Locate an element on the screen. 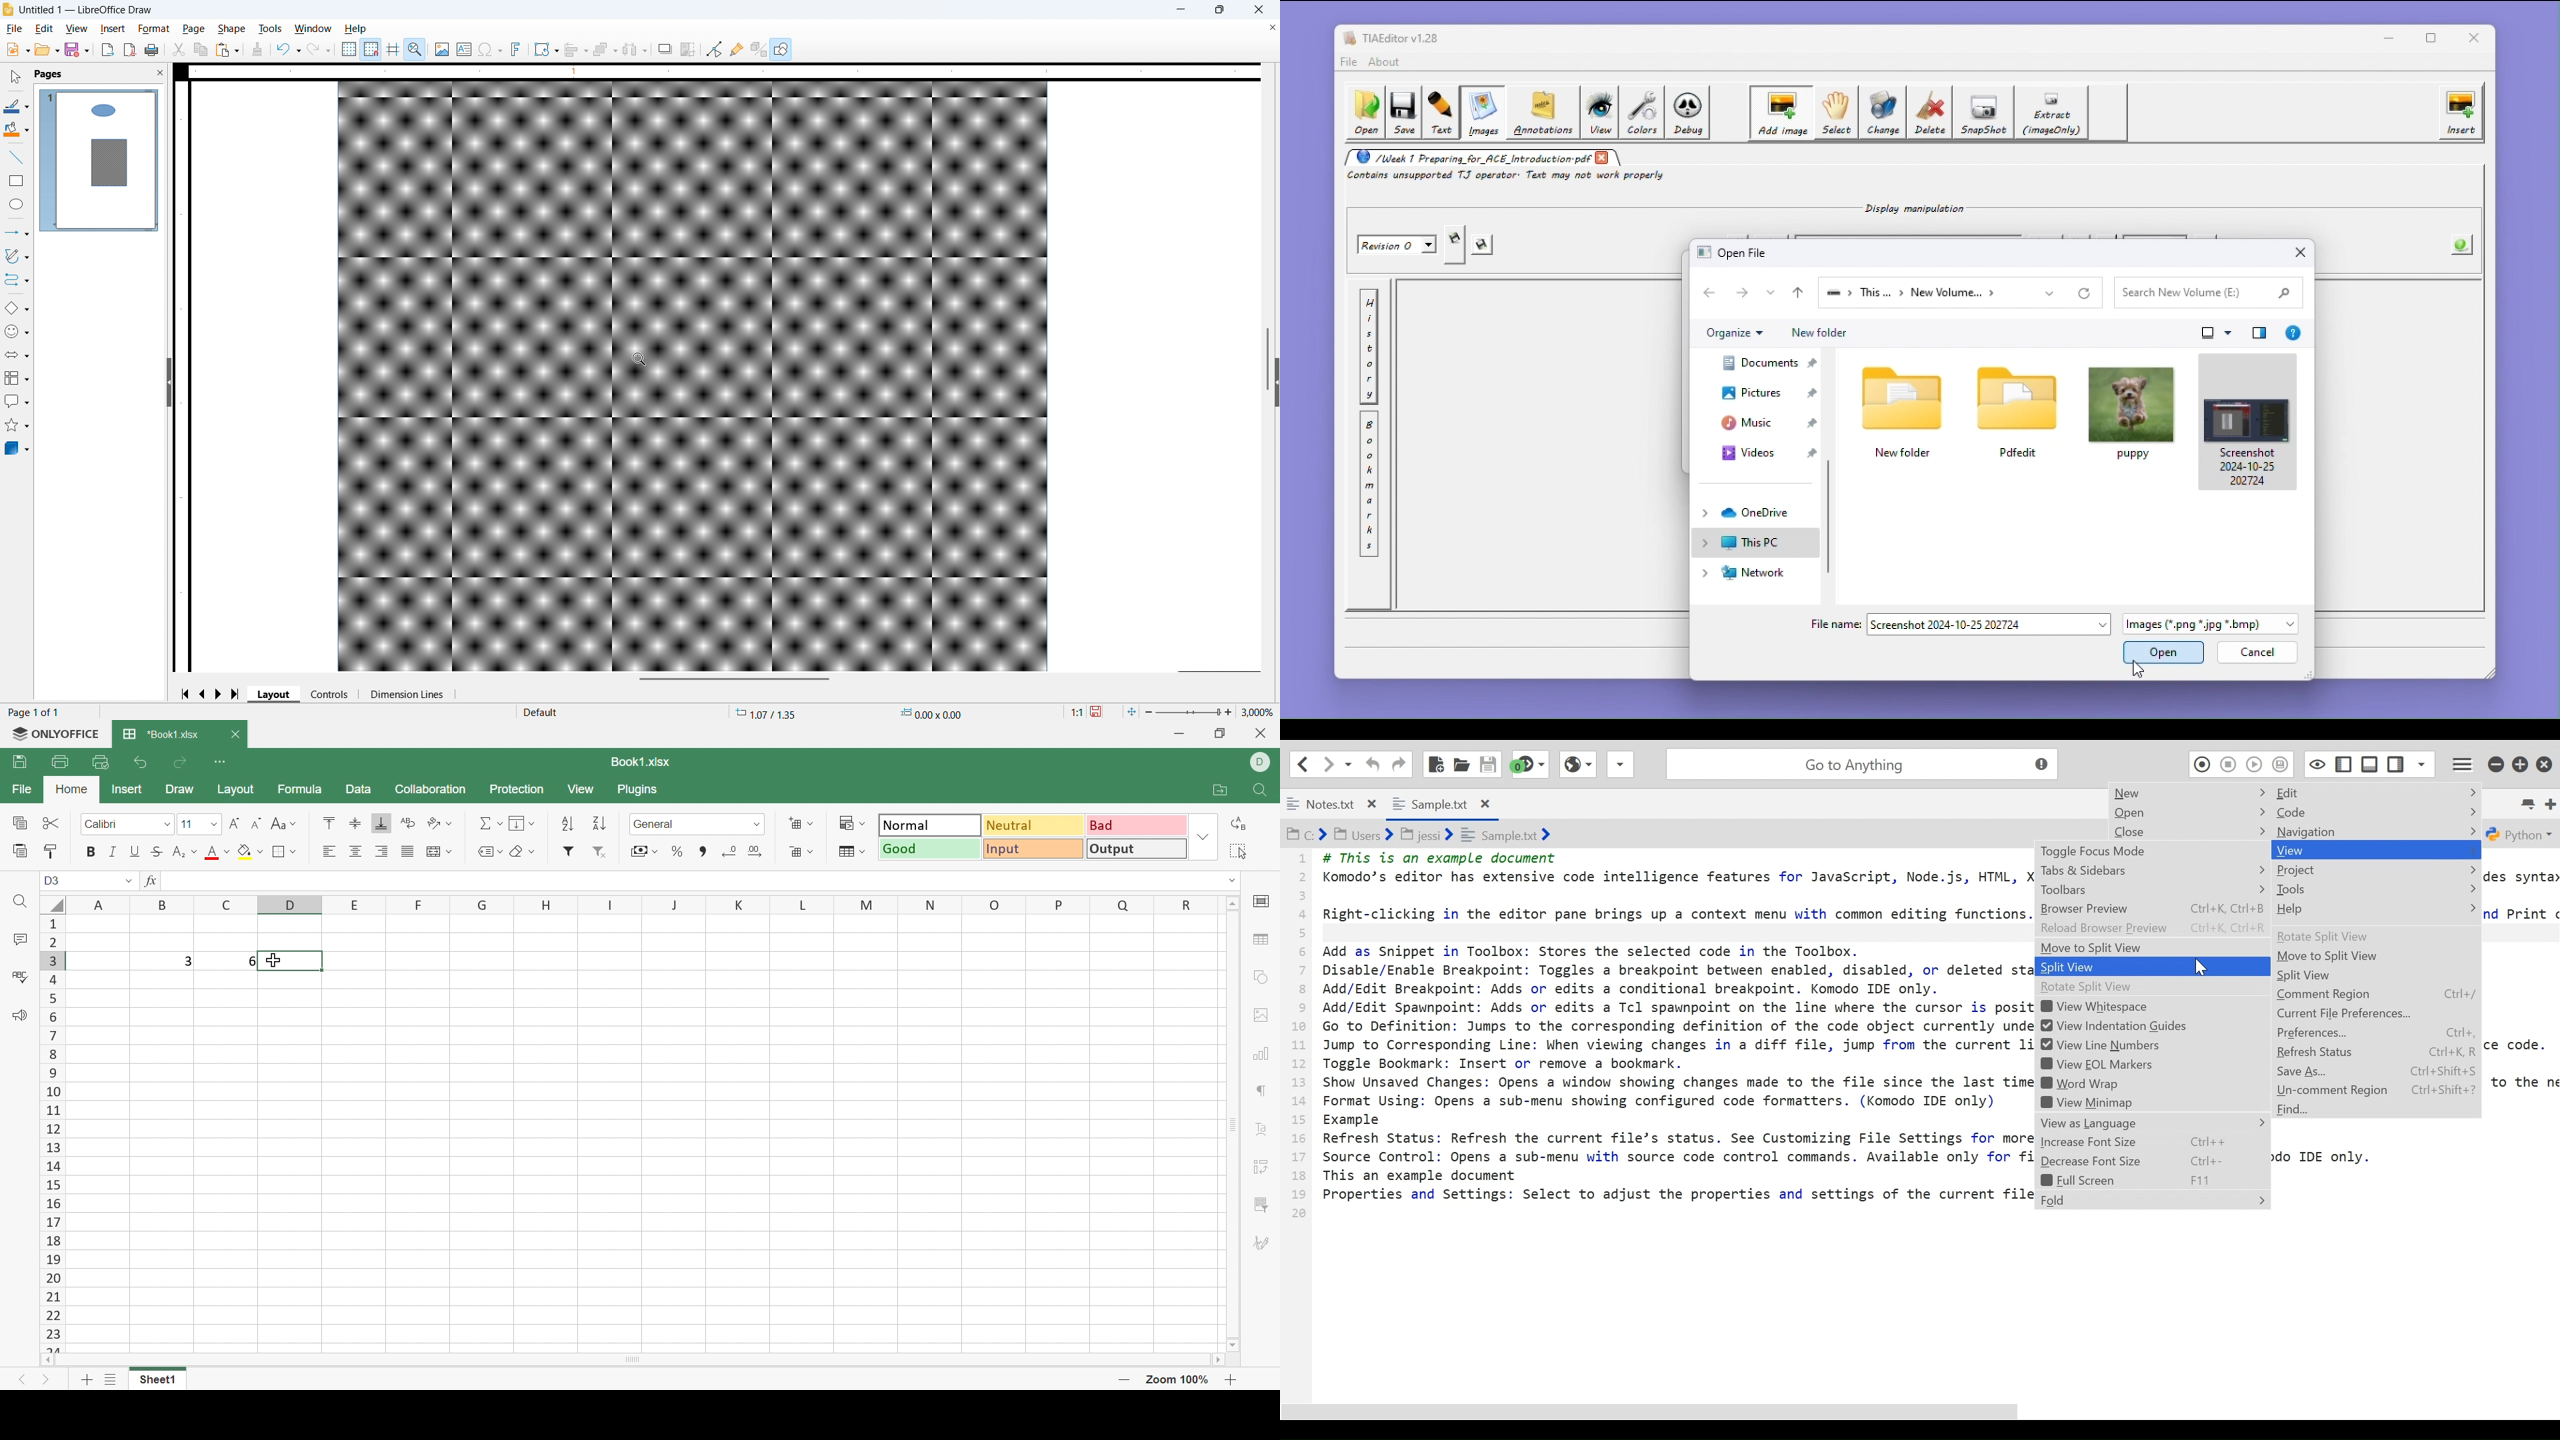 The height and width of the screenshot is (1456, 2576). Save Macro to Toolbox as Superscript is located at coordinates (2281, 764).